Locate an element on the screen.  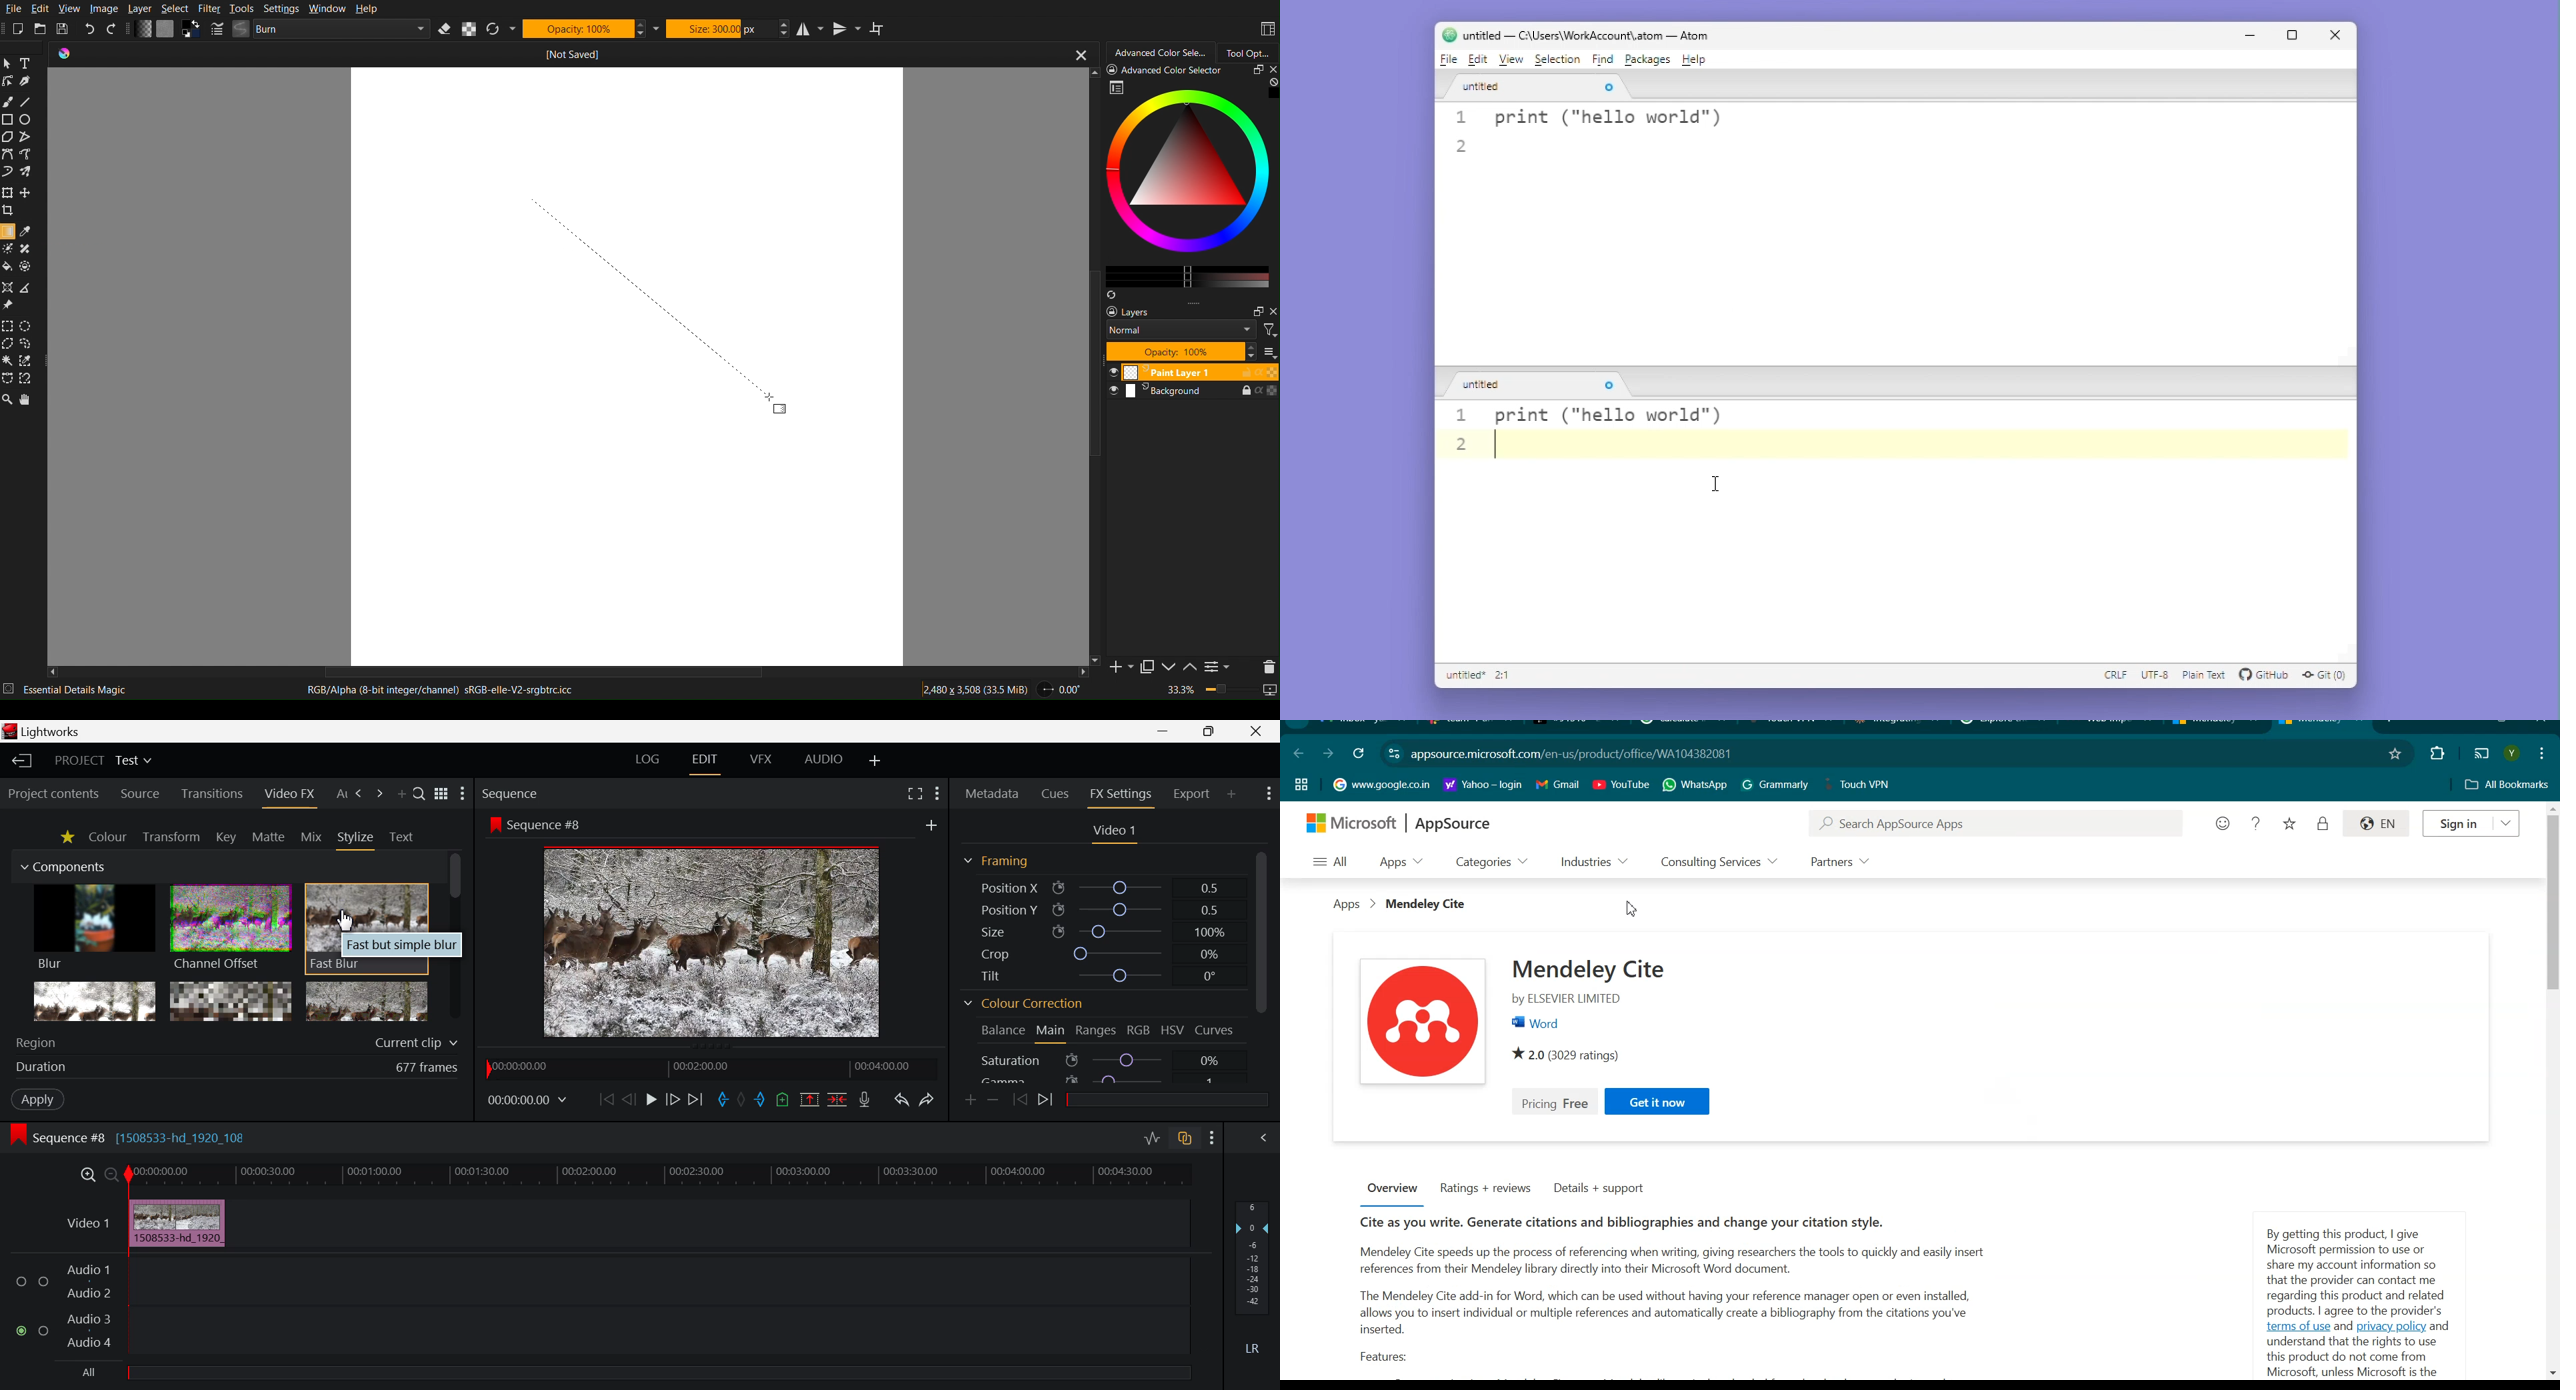
Undo is located at coordinates (903, 1101).